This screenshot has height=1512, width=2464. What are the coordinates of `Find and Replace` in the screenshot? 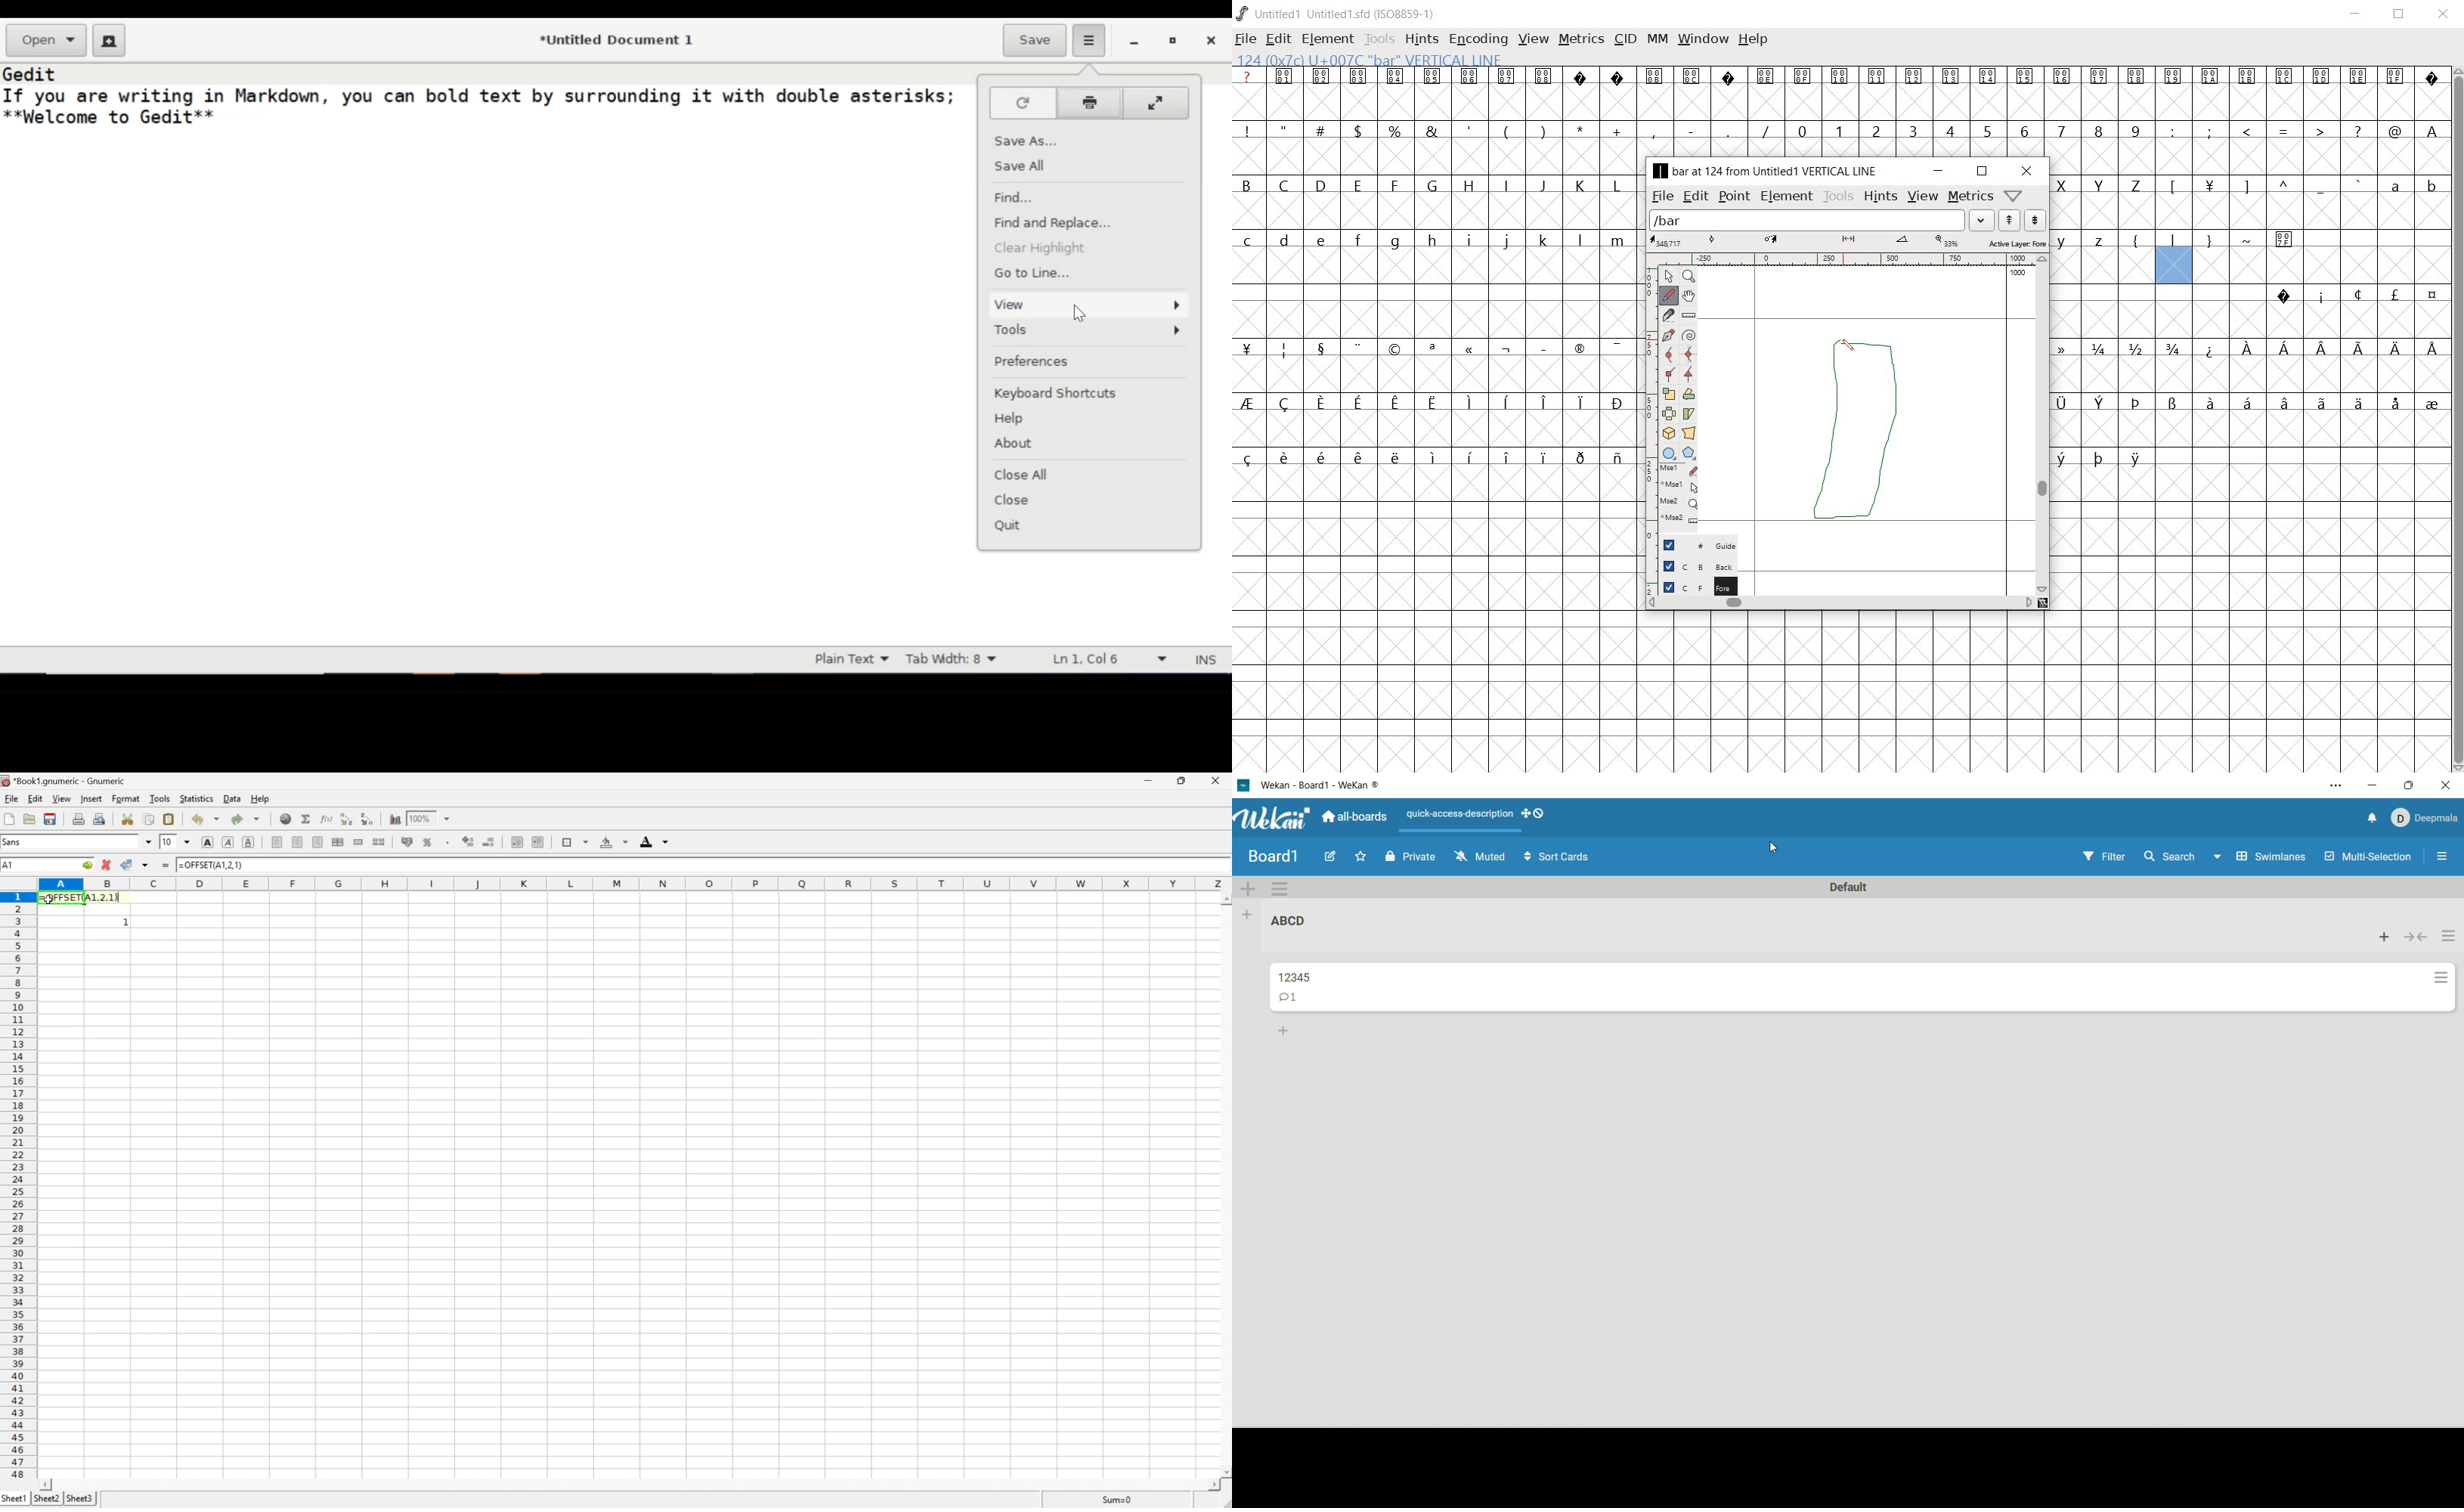 It's located at (1057, 223).